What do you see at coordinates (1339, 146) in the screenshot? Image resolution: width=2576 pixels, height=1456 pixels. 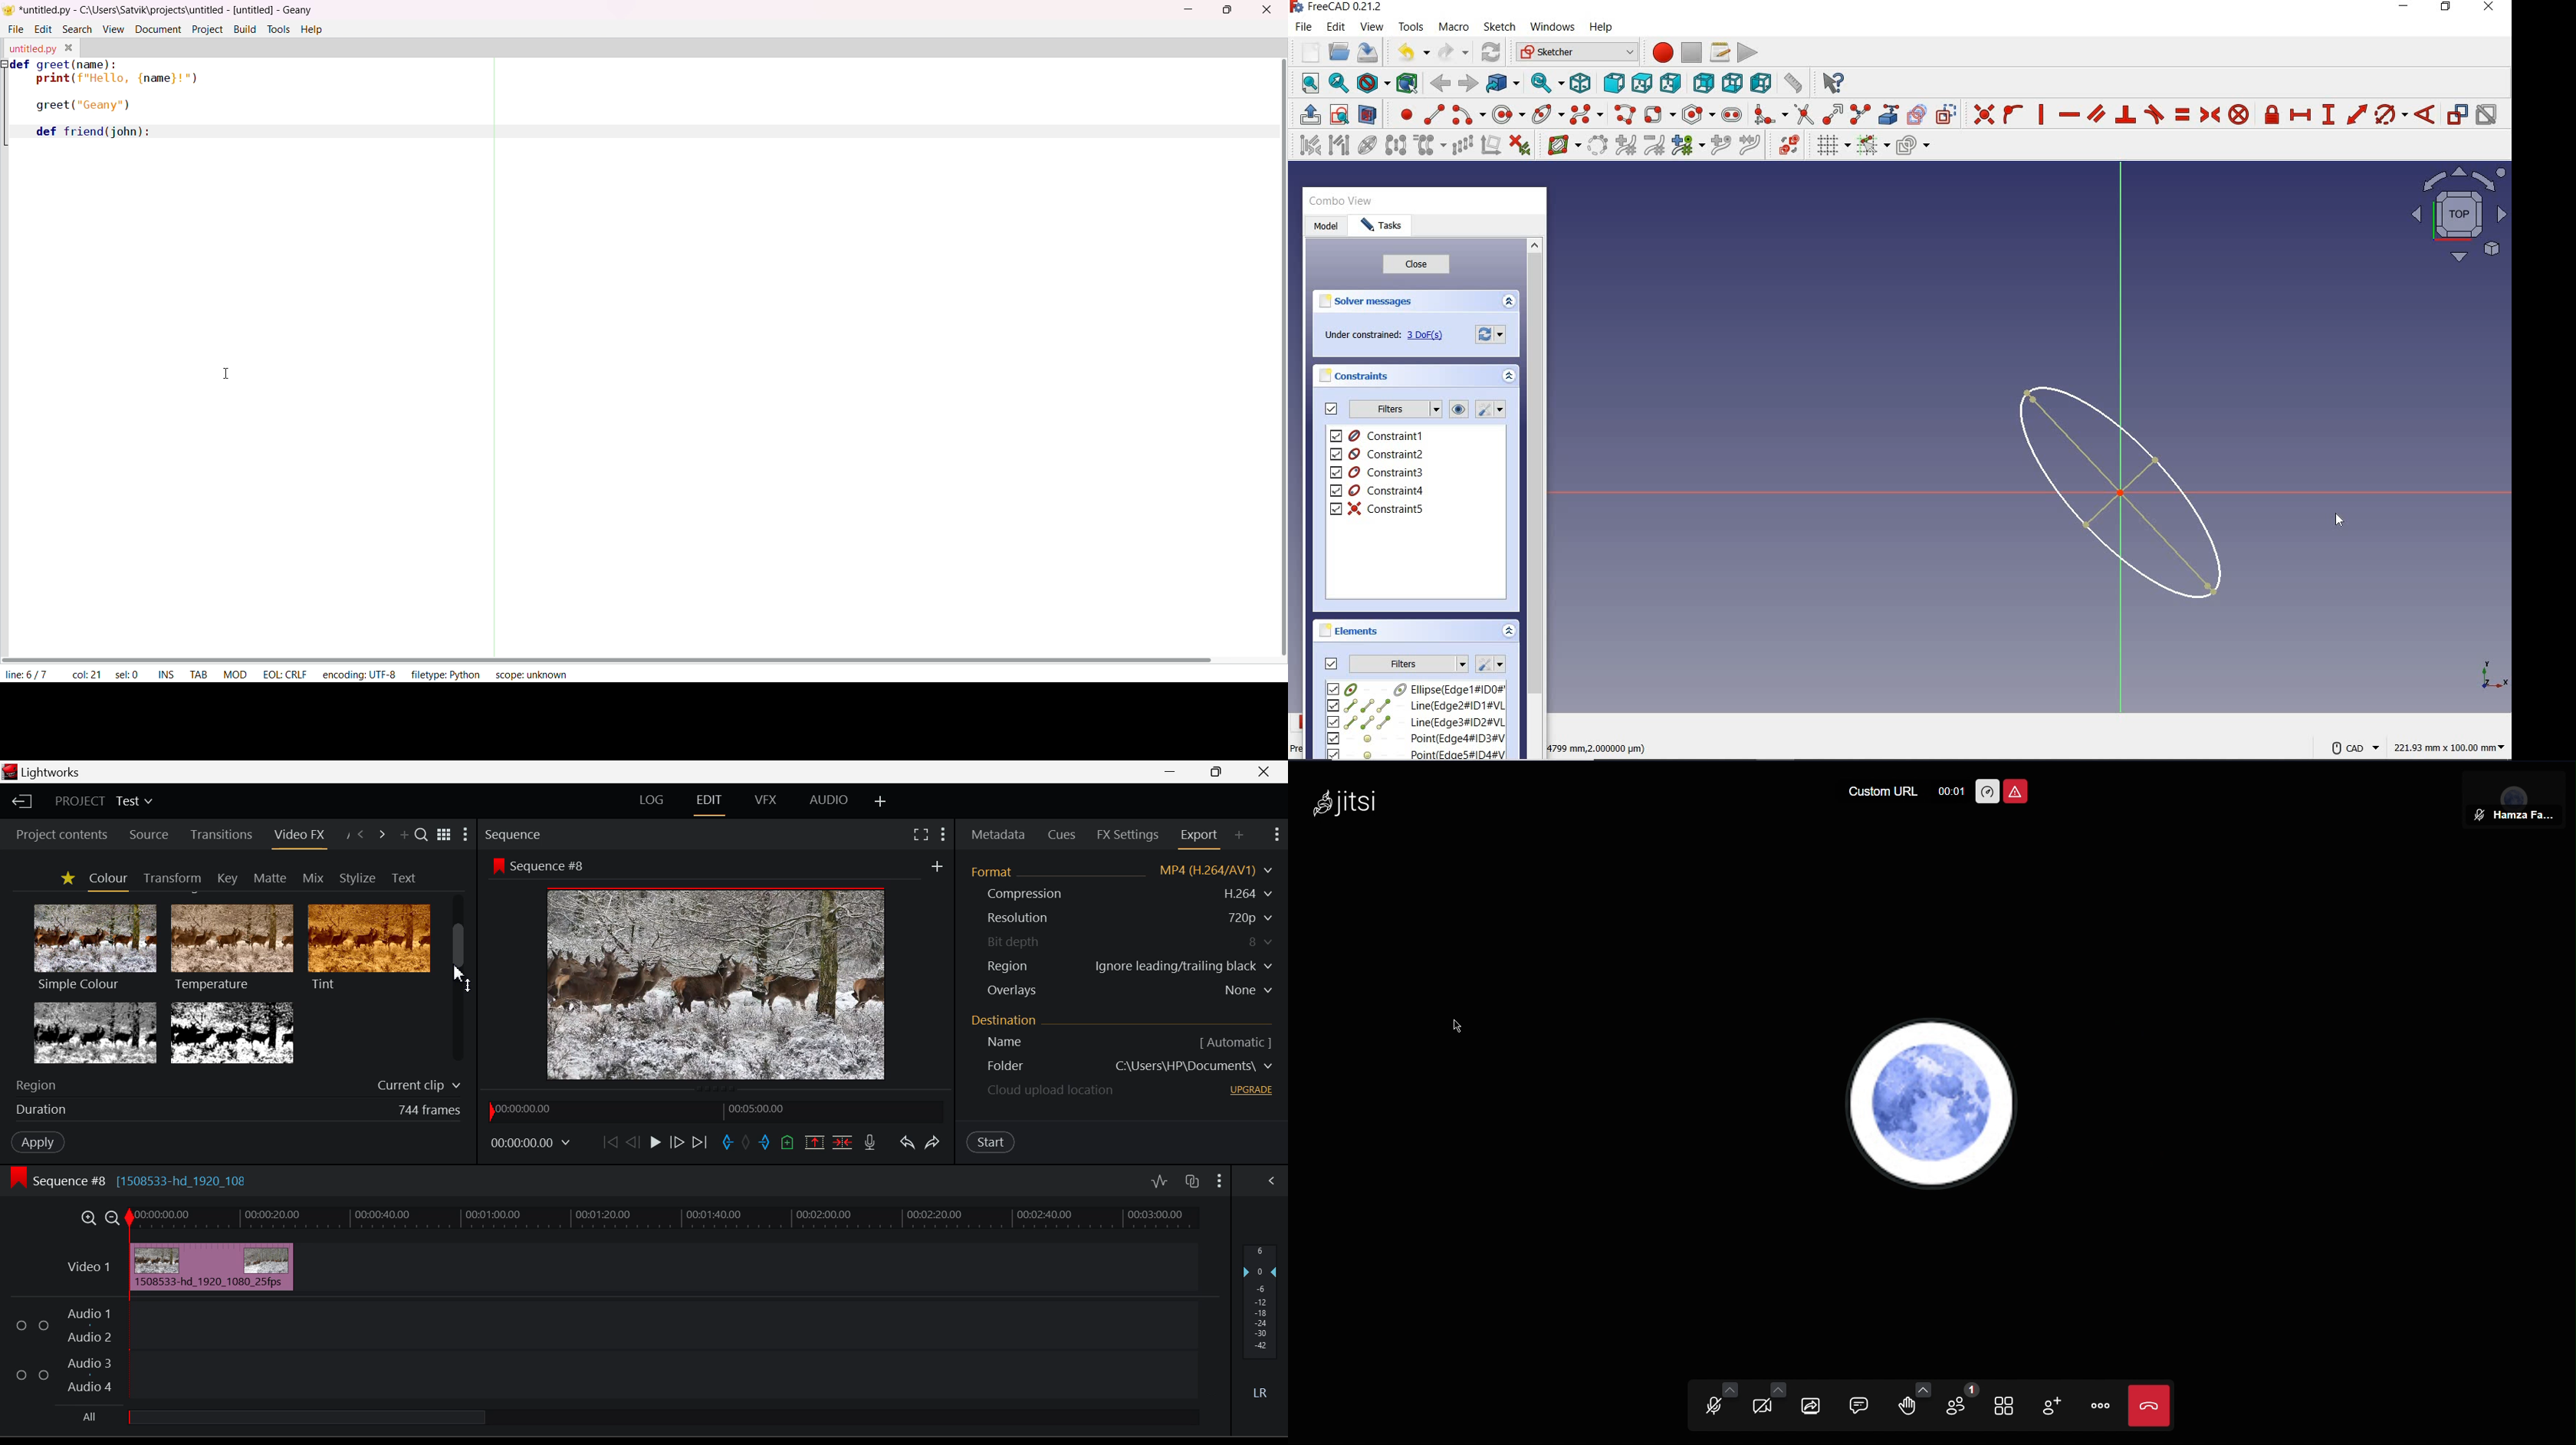 I see `select associated geometry` at bounding box center [1339, 146].